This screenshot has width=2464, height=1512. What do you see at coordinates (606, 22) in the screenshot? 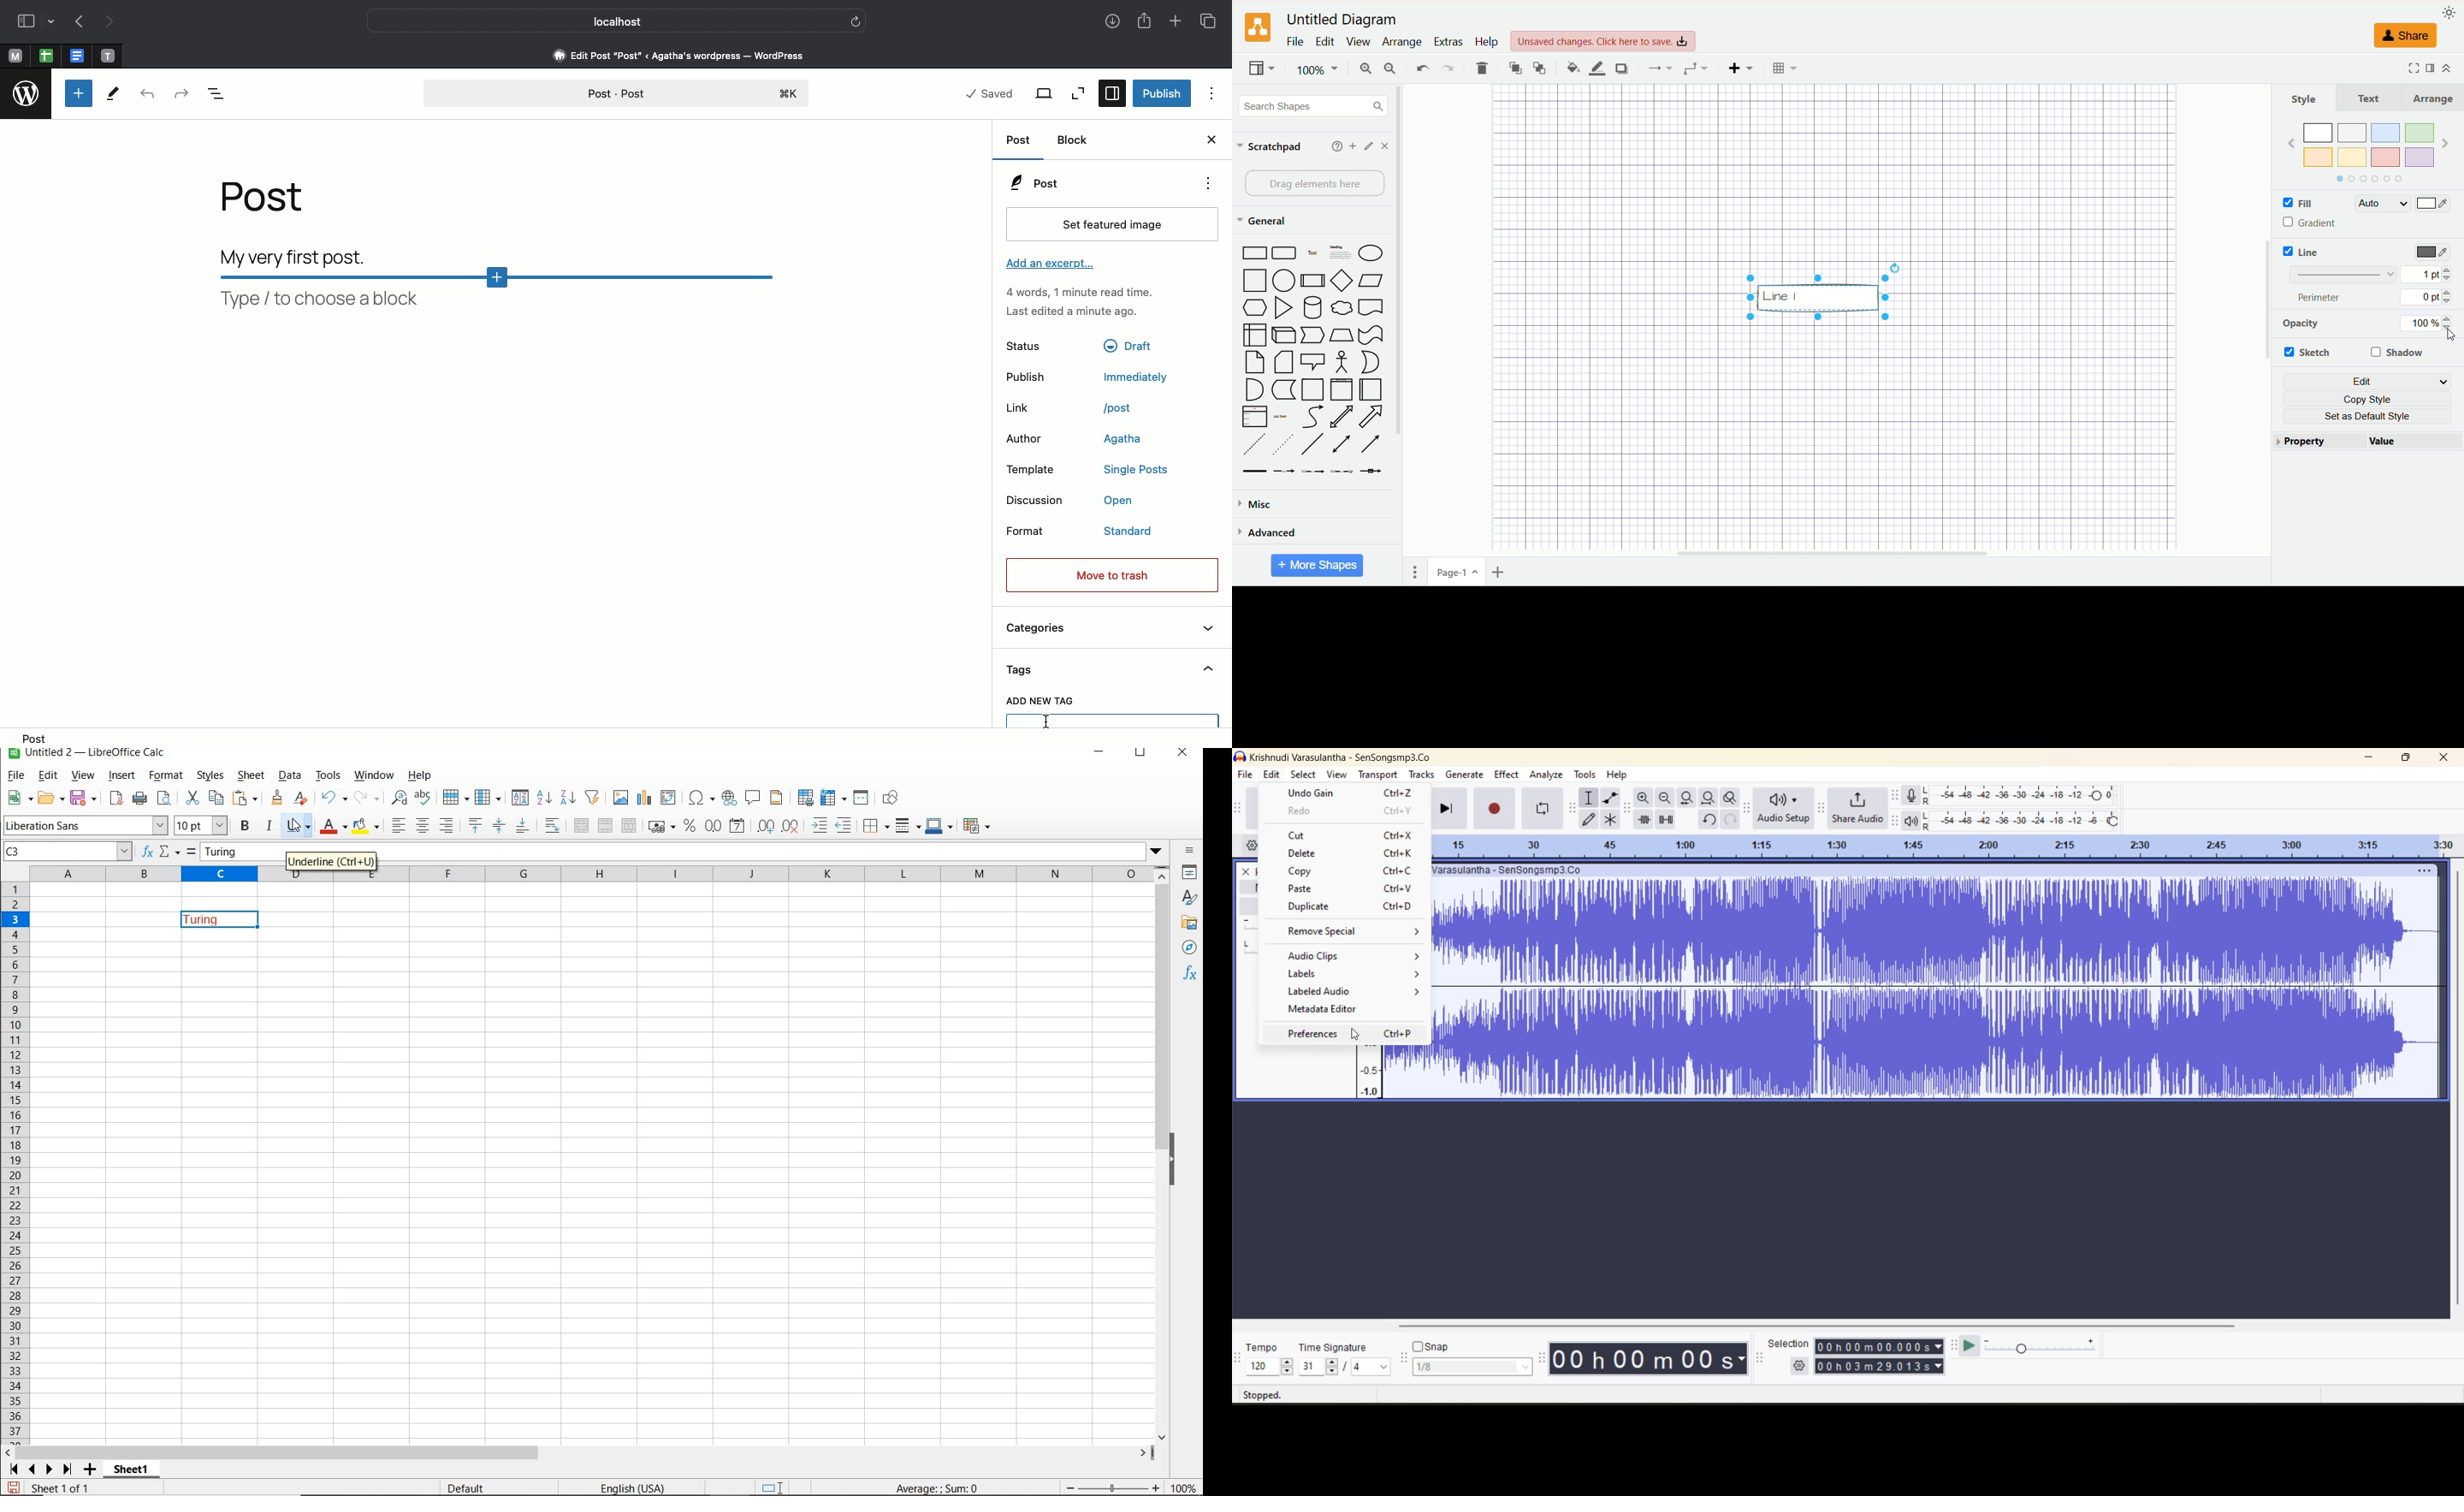
I see `Local host` at bounding box center [606, 22].